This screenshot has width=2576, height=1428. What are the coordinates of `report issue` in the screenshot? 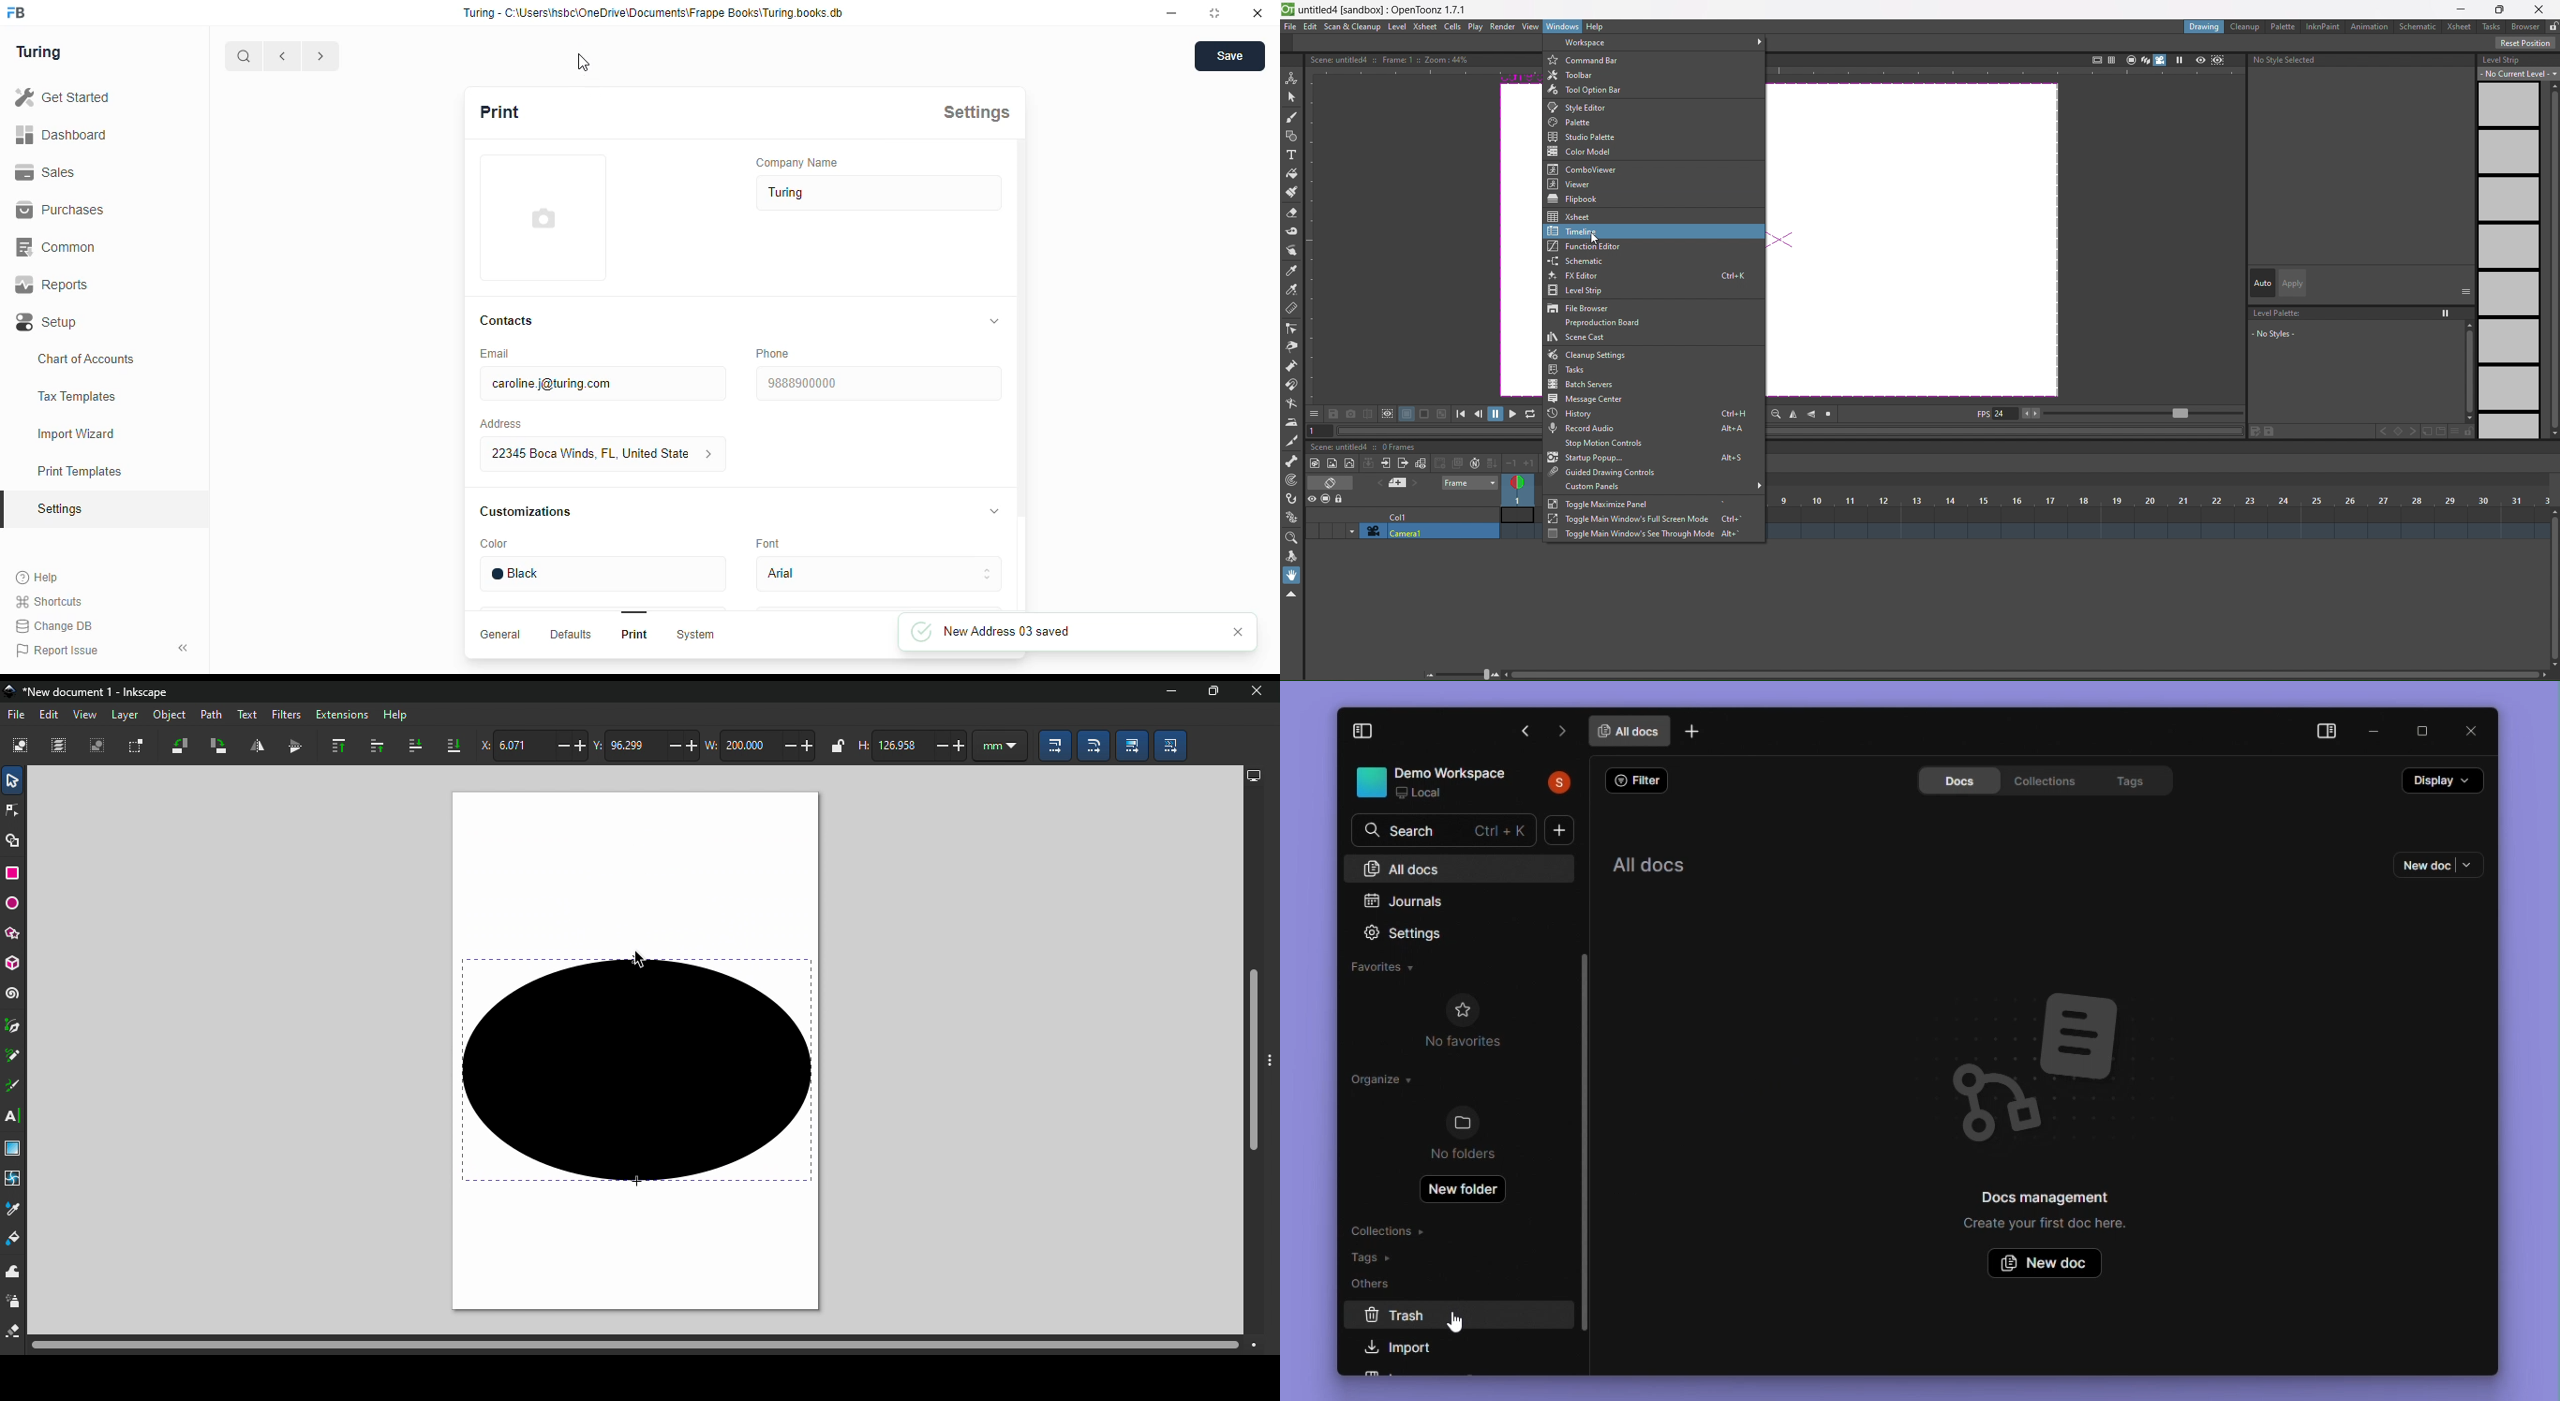 It's located at (57, 651).